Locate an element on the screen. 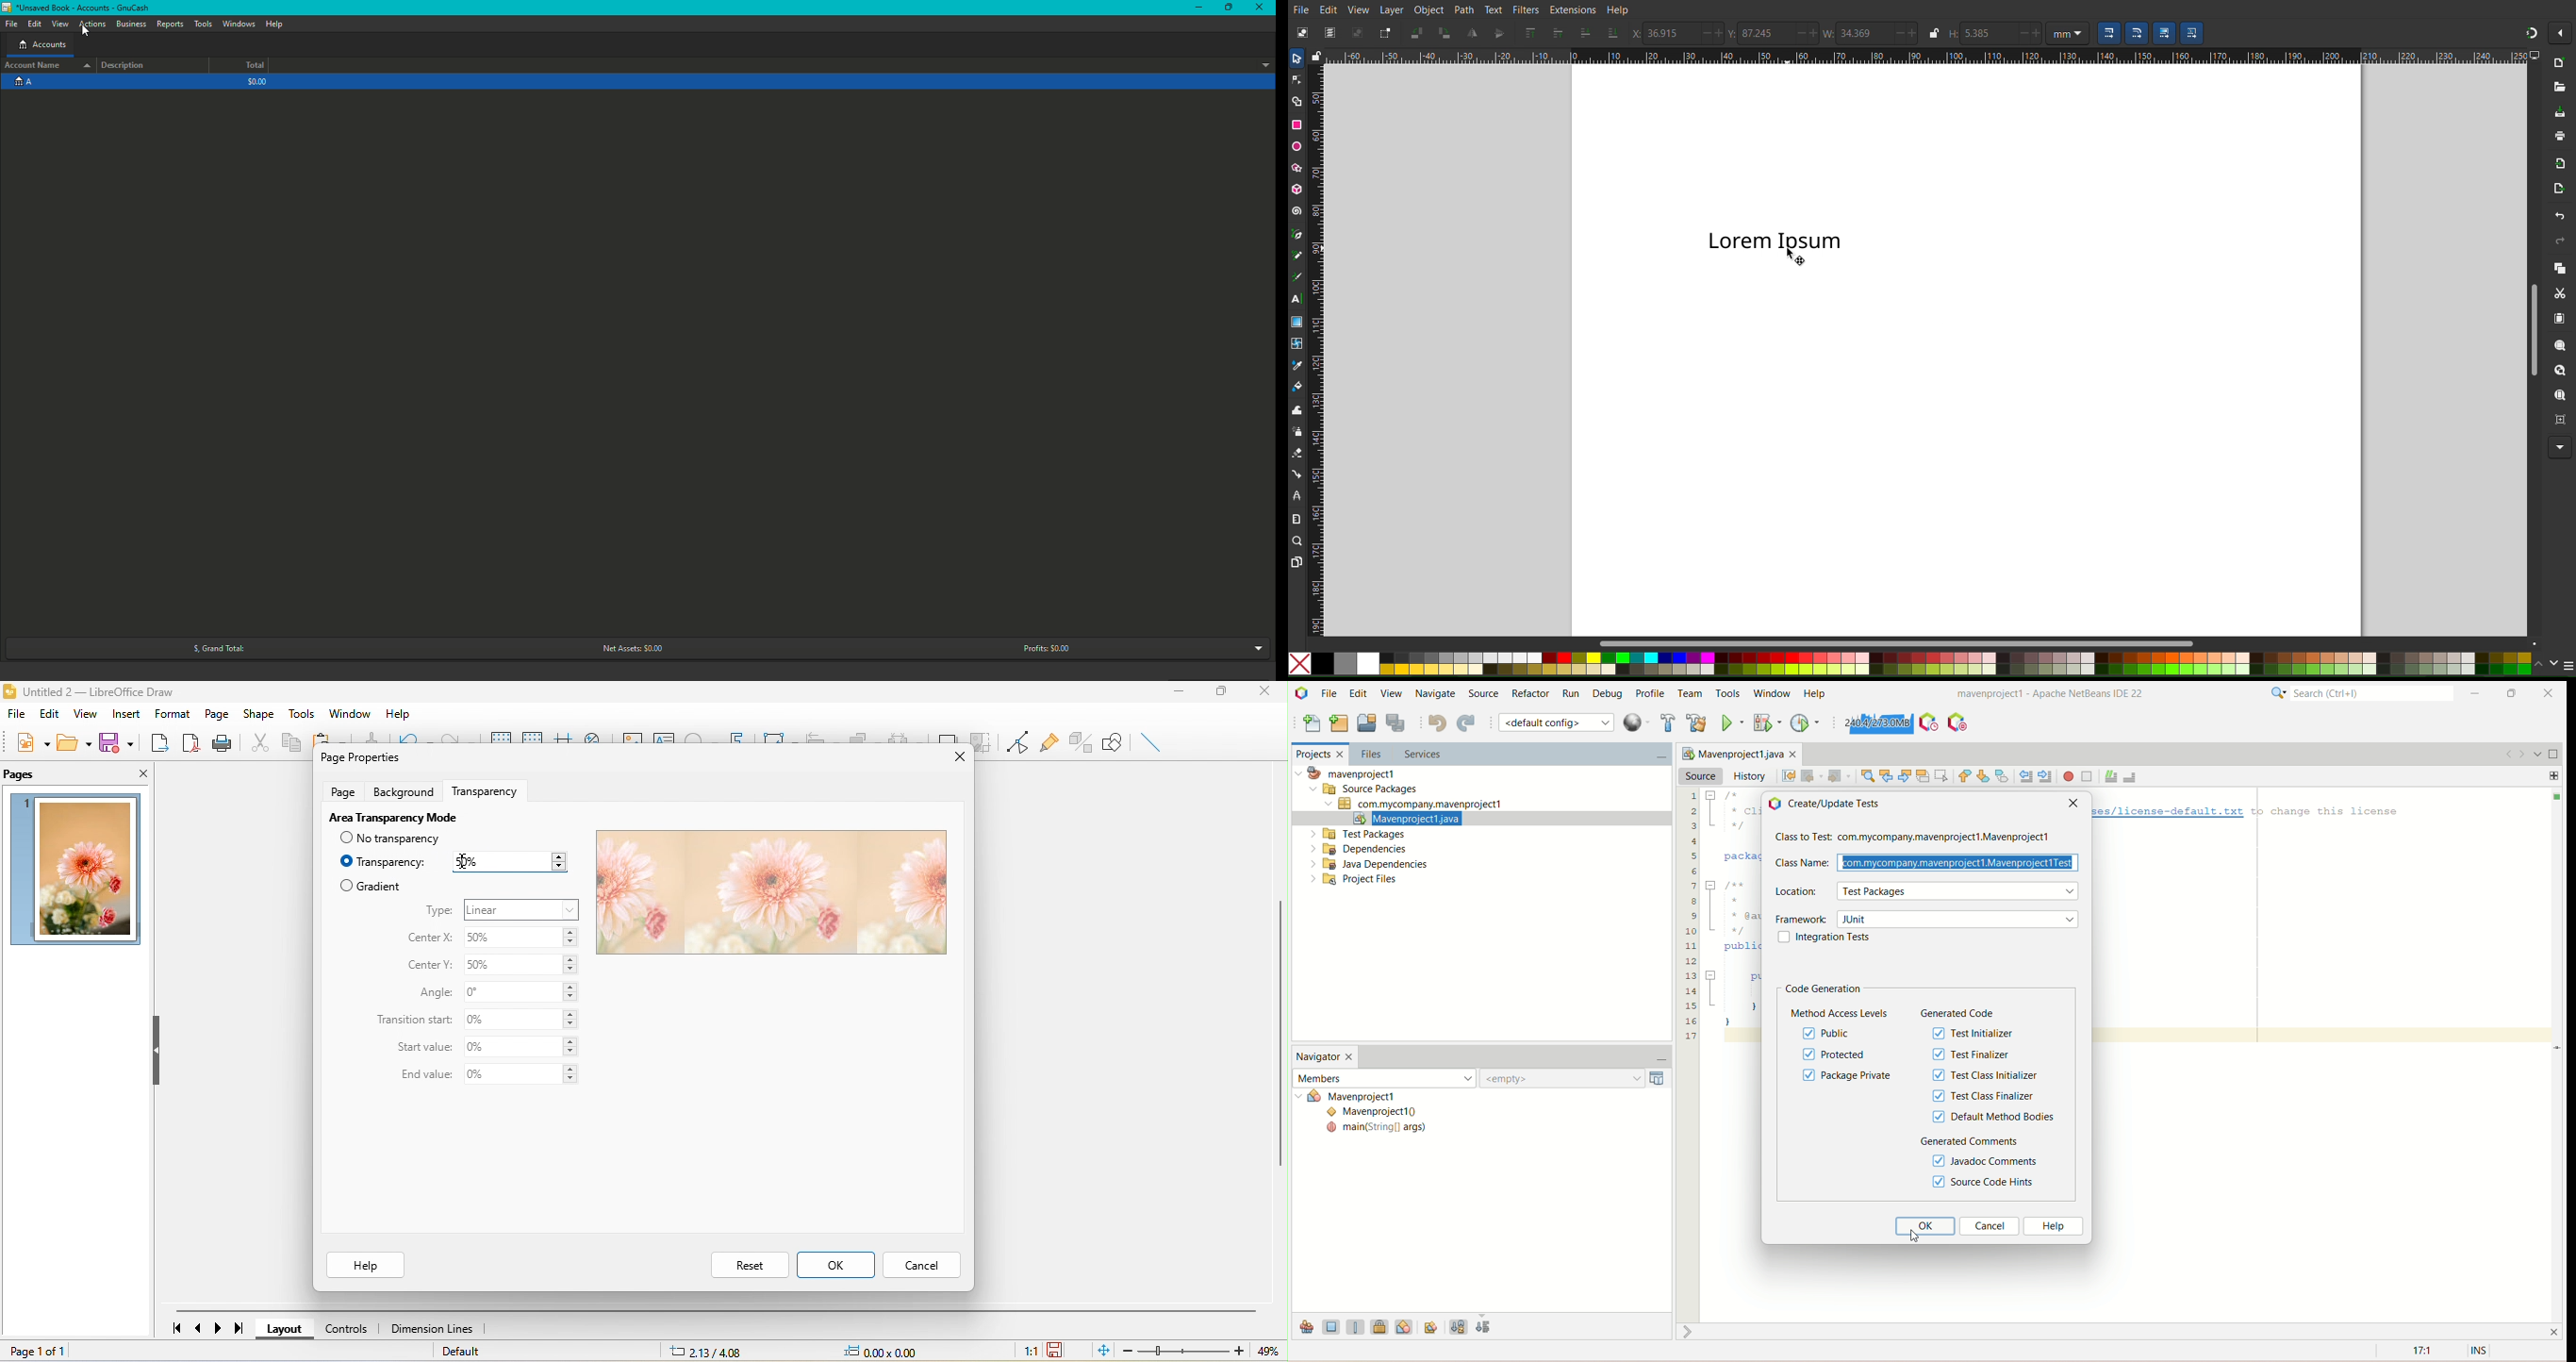 Image resolution: width=2576 pixels, height=1372 pixels. profile is located at coordinates (1652, 693).